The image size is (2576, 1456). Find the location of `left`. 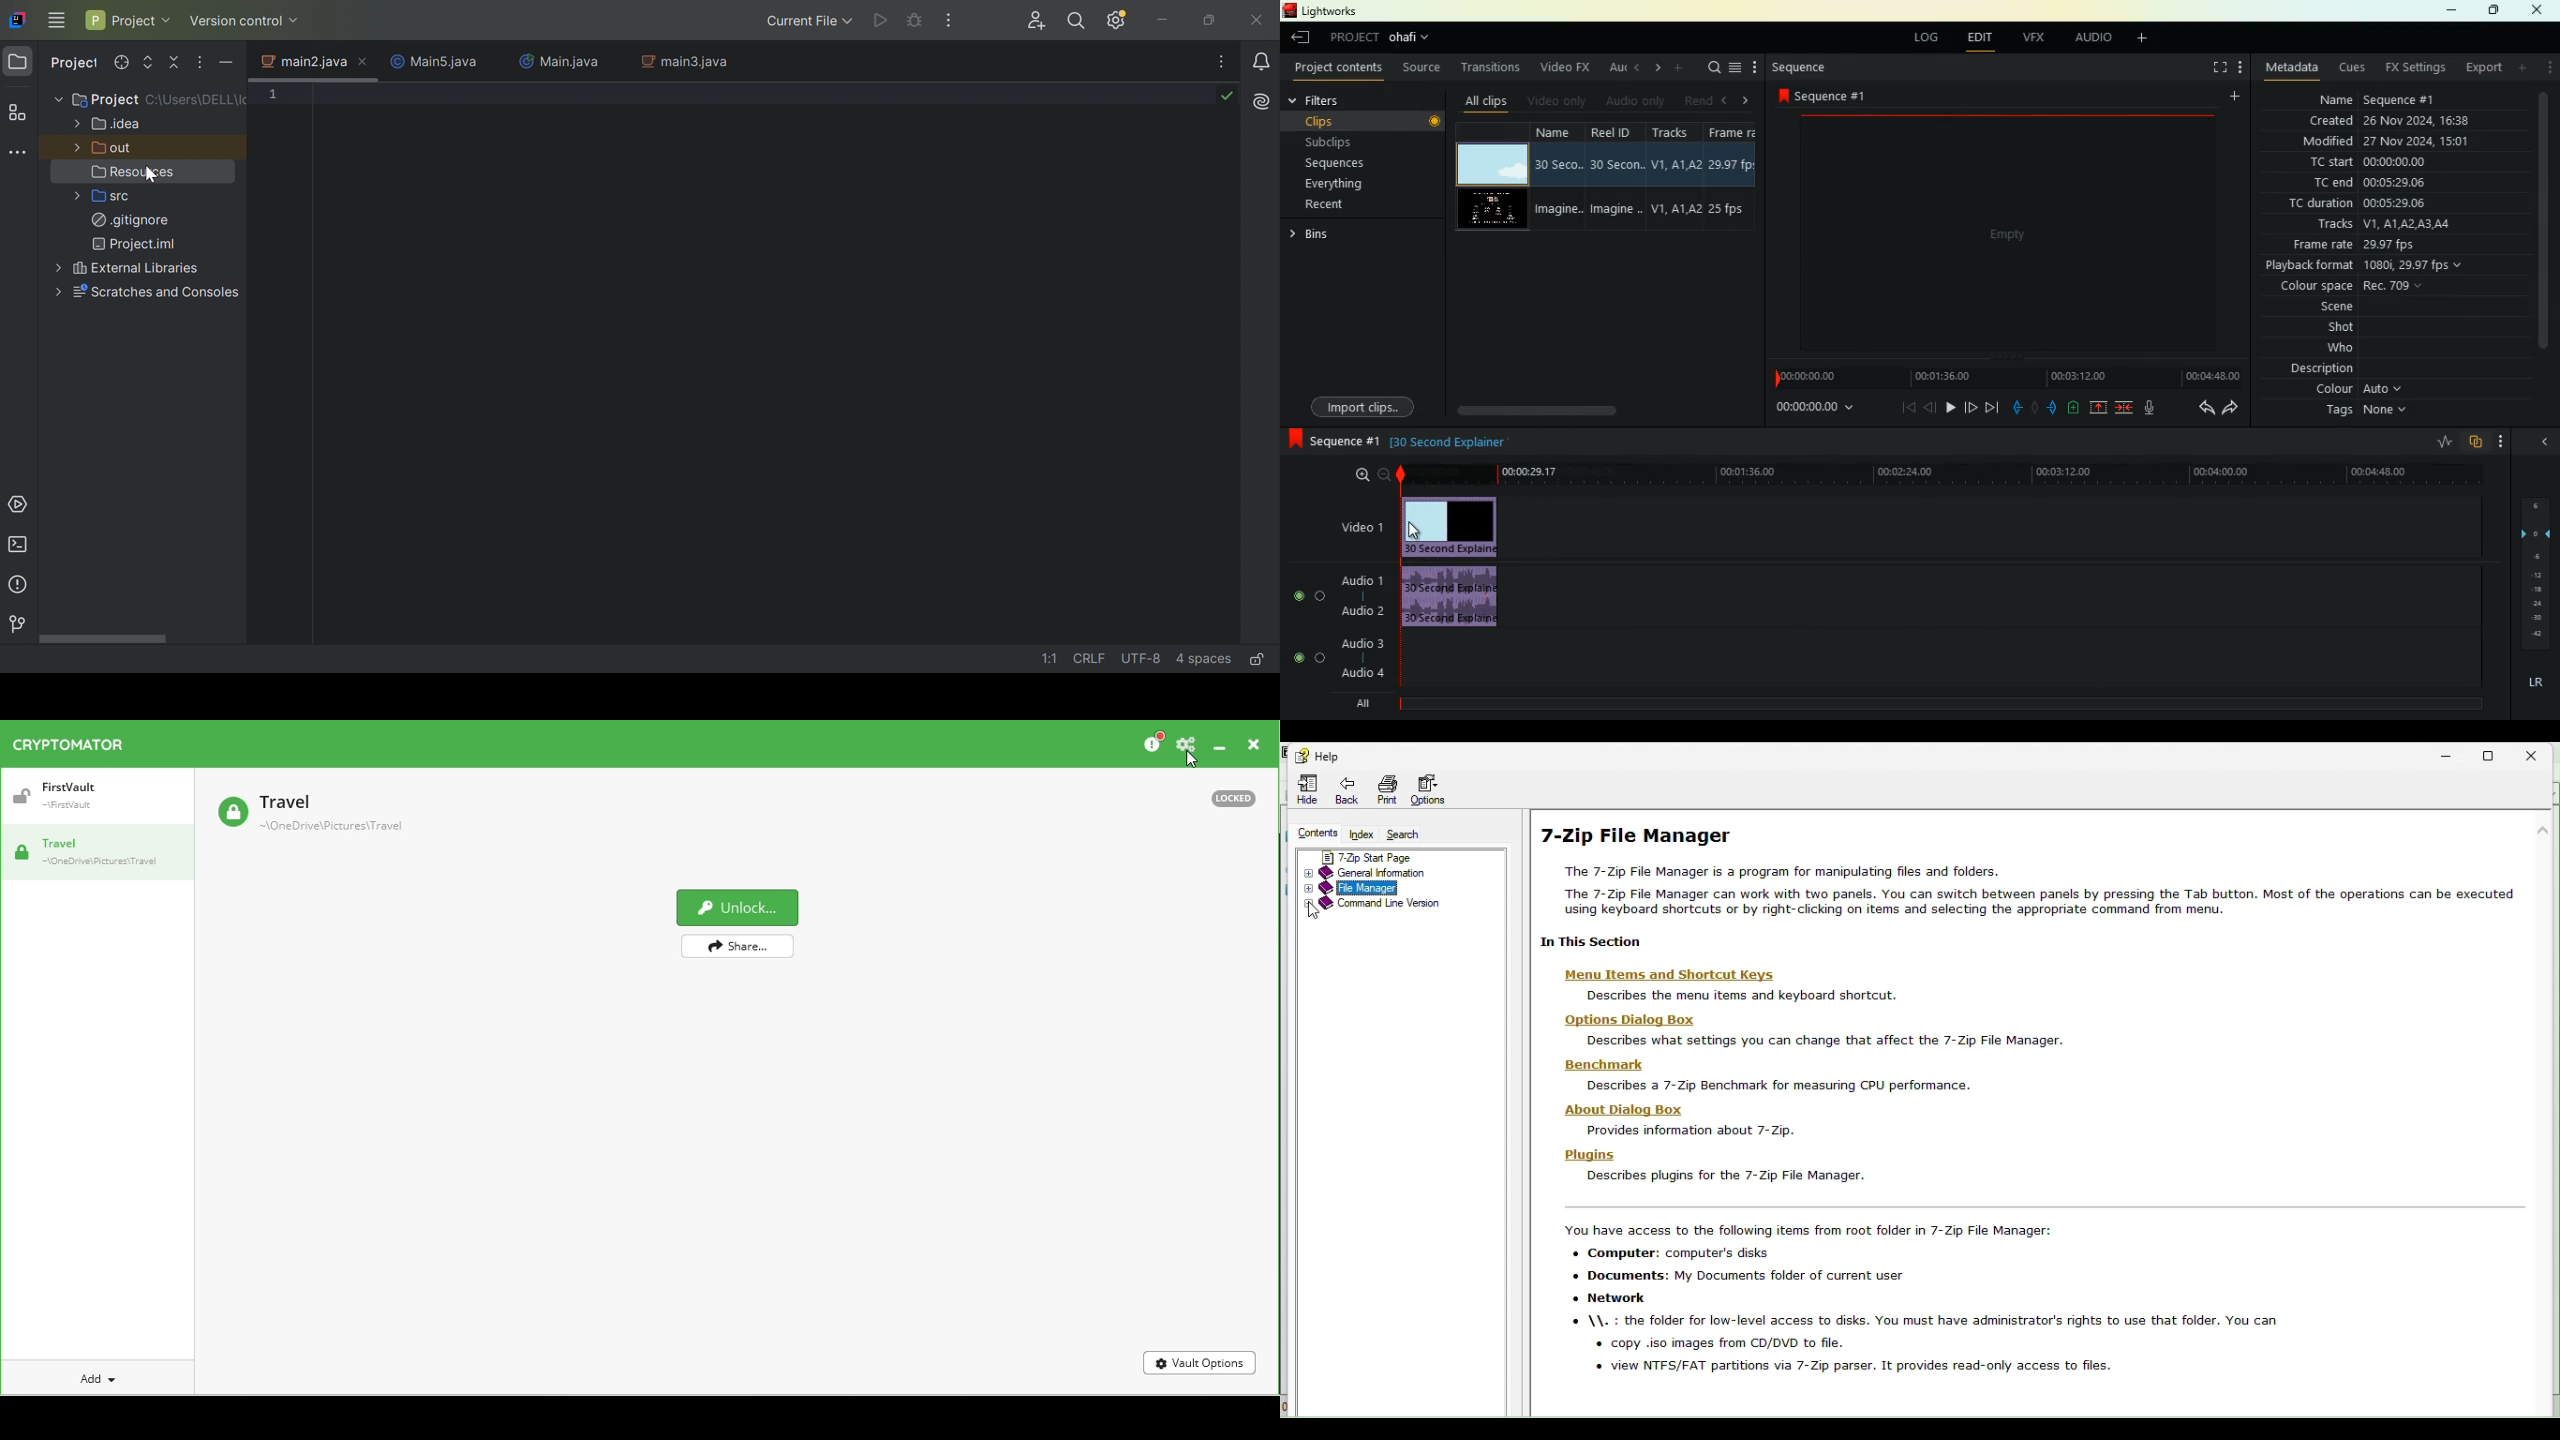

left is located at coordinates (1636, 68).